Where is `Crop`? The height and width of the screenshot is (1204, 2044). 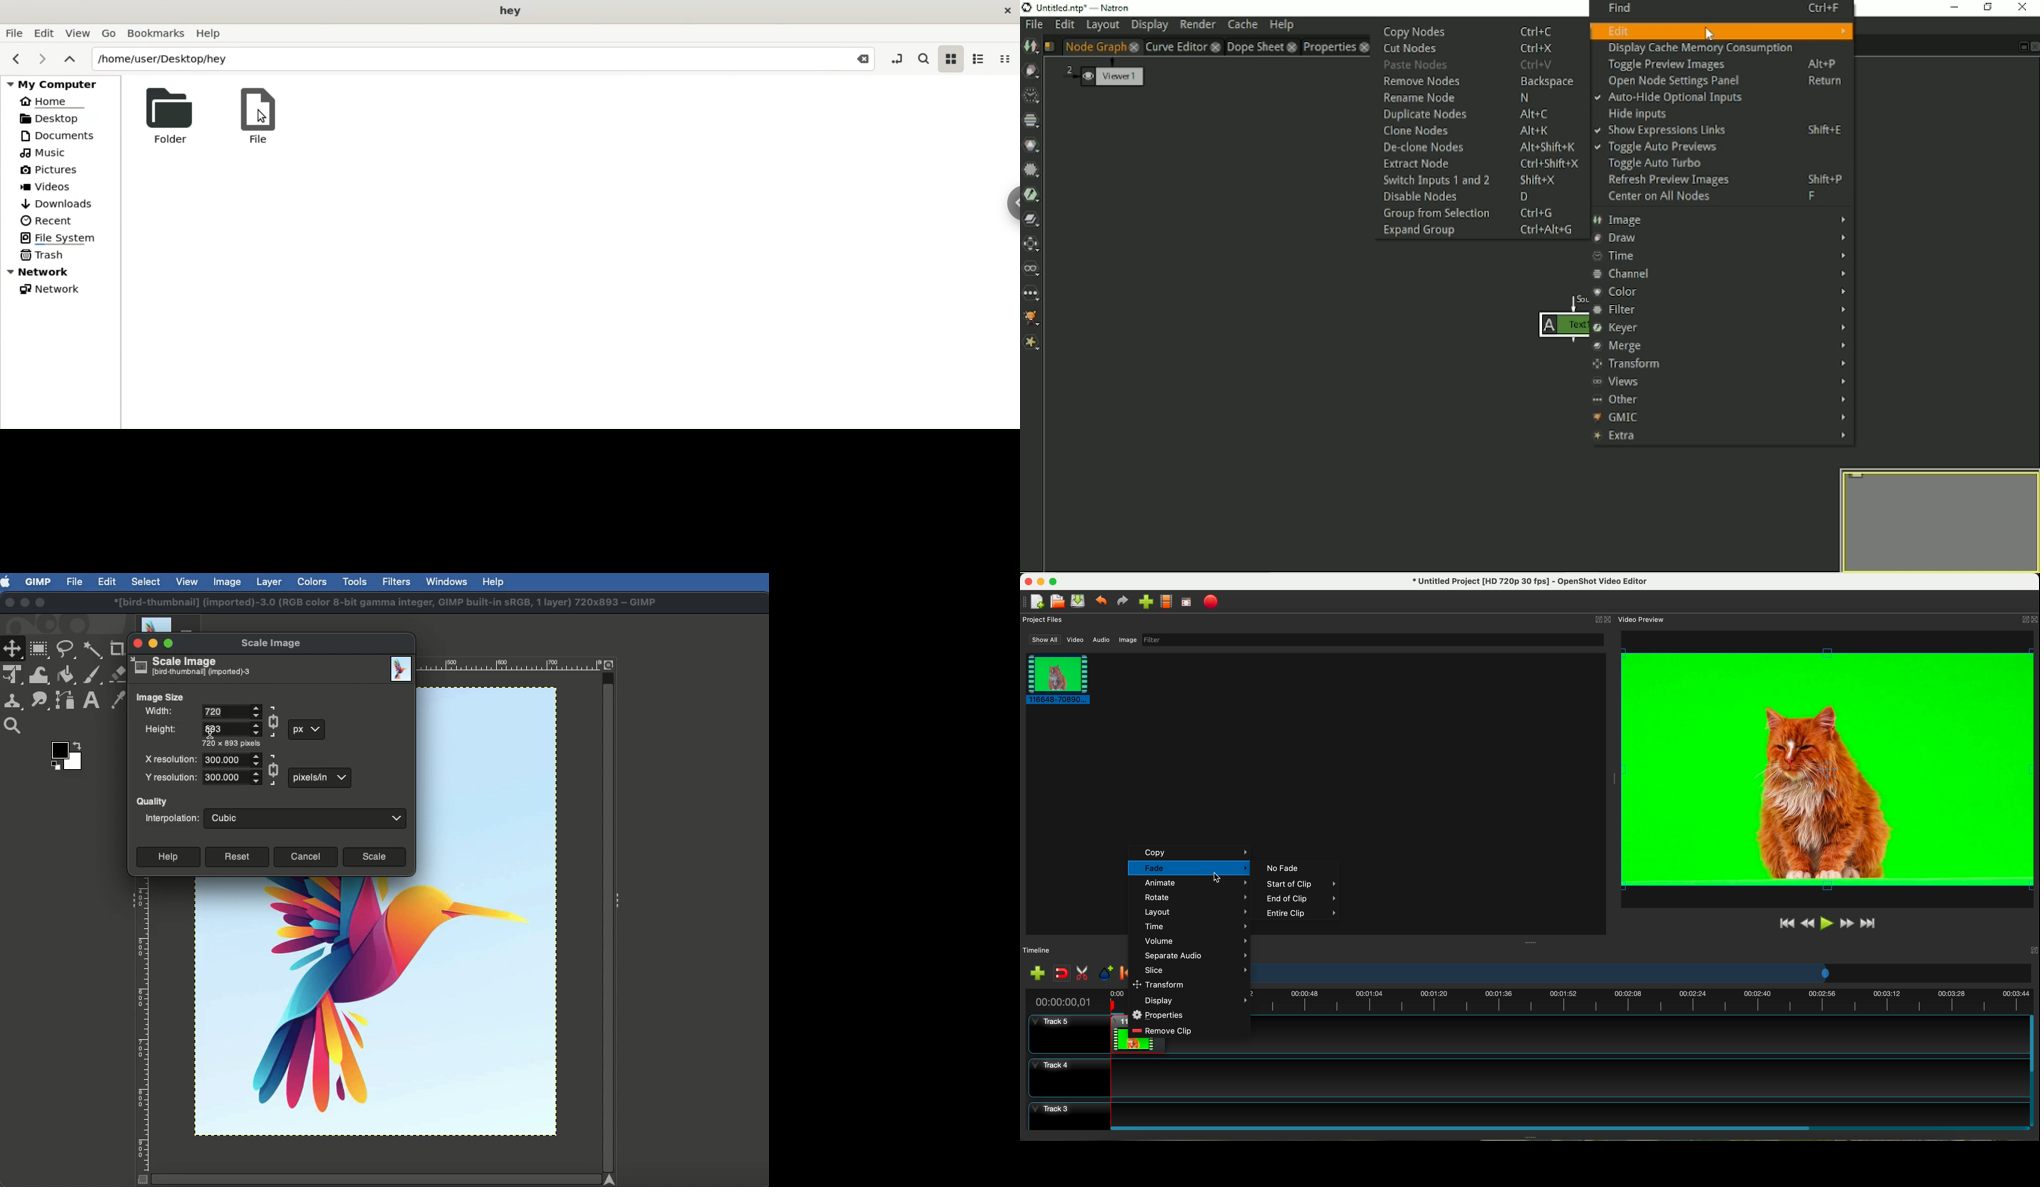
Crop is located at coordinates (116, 648).